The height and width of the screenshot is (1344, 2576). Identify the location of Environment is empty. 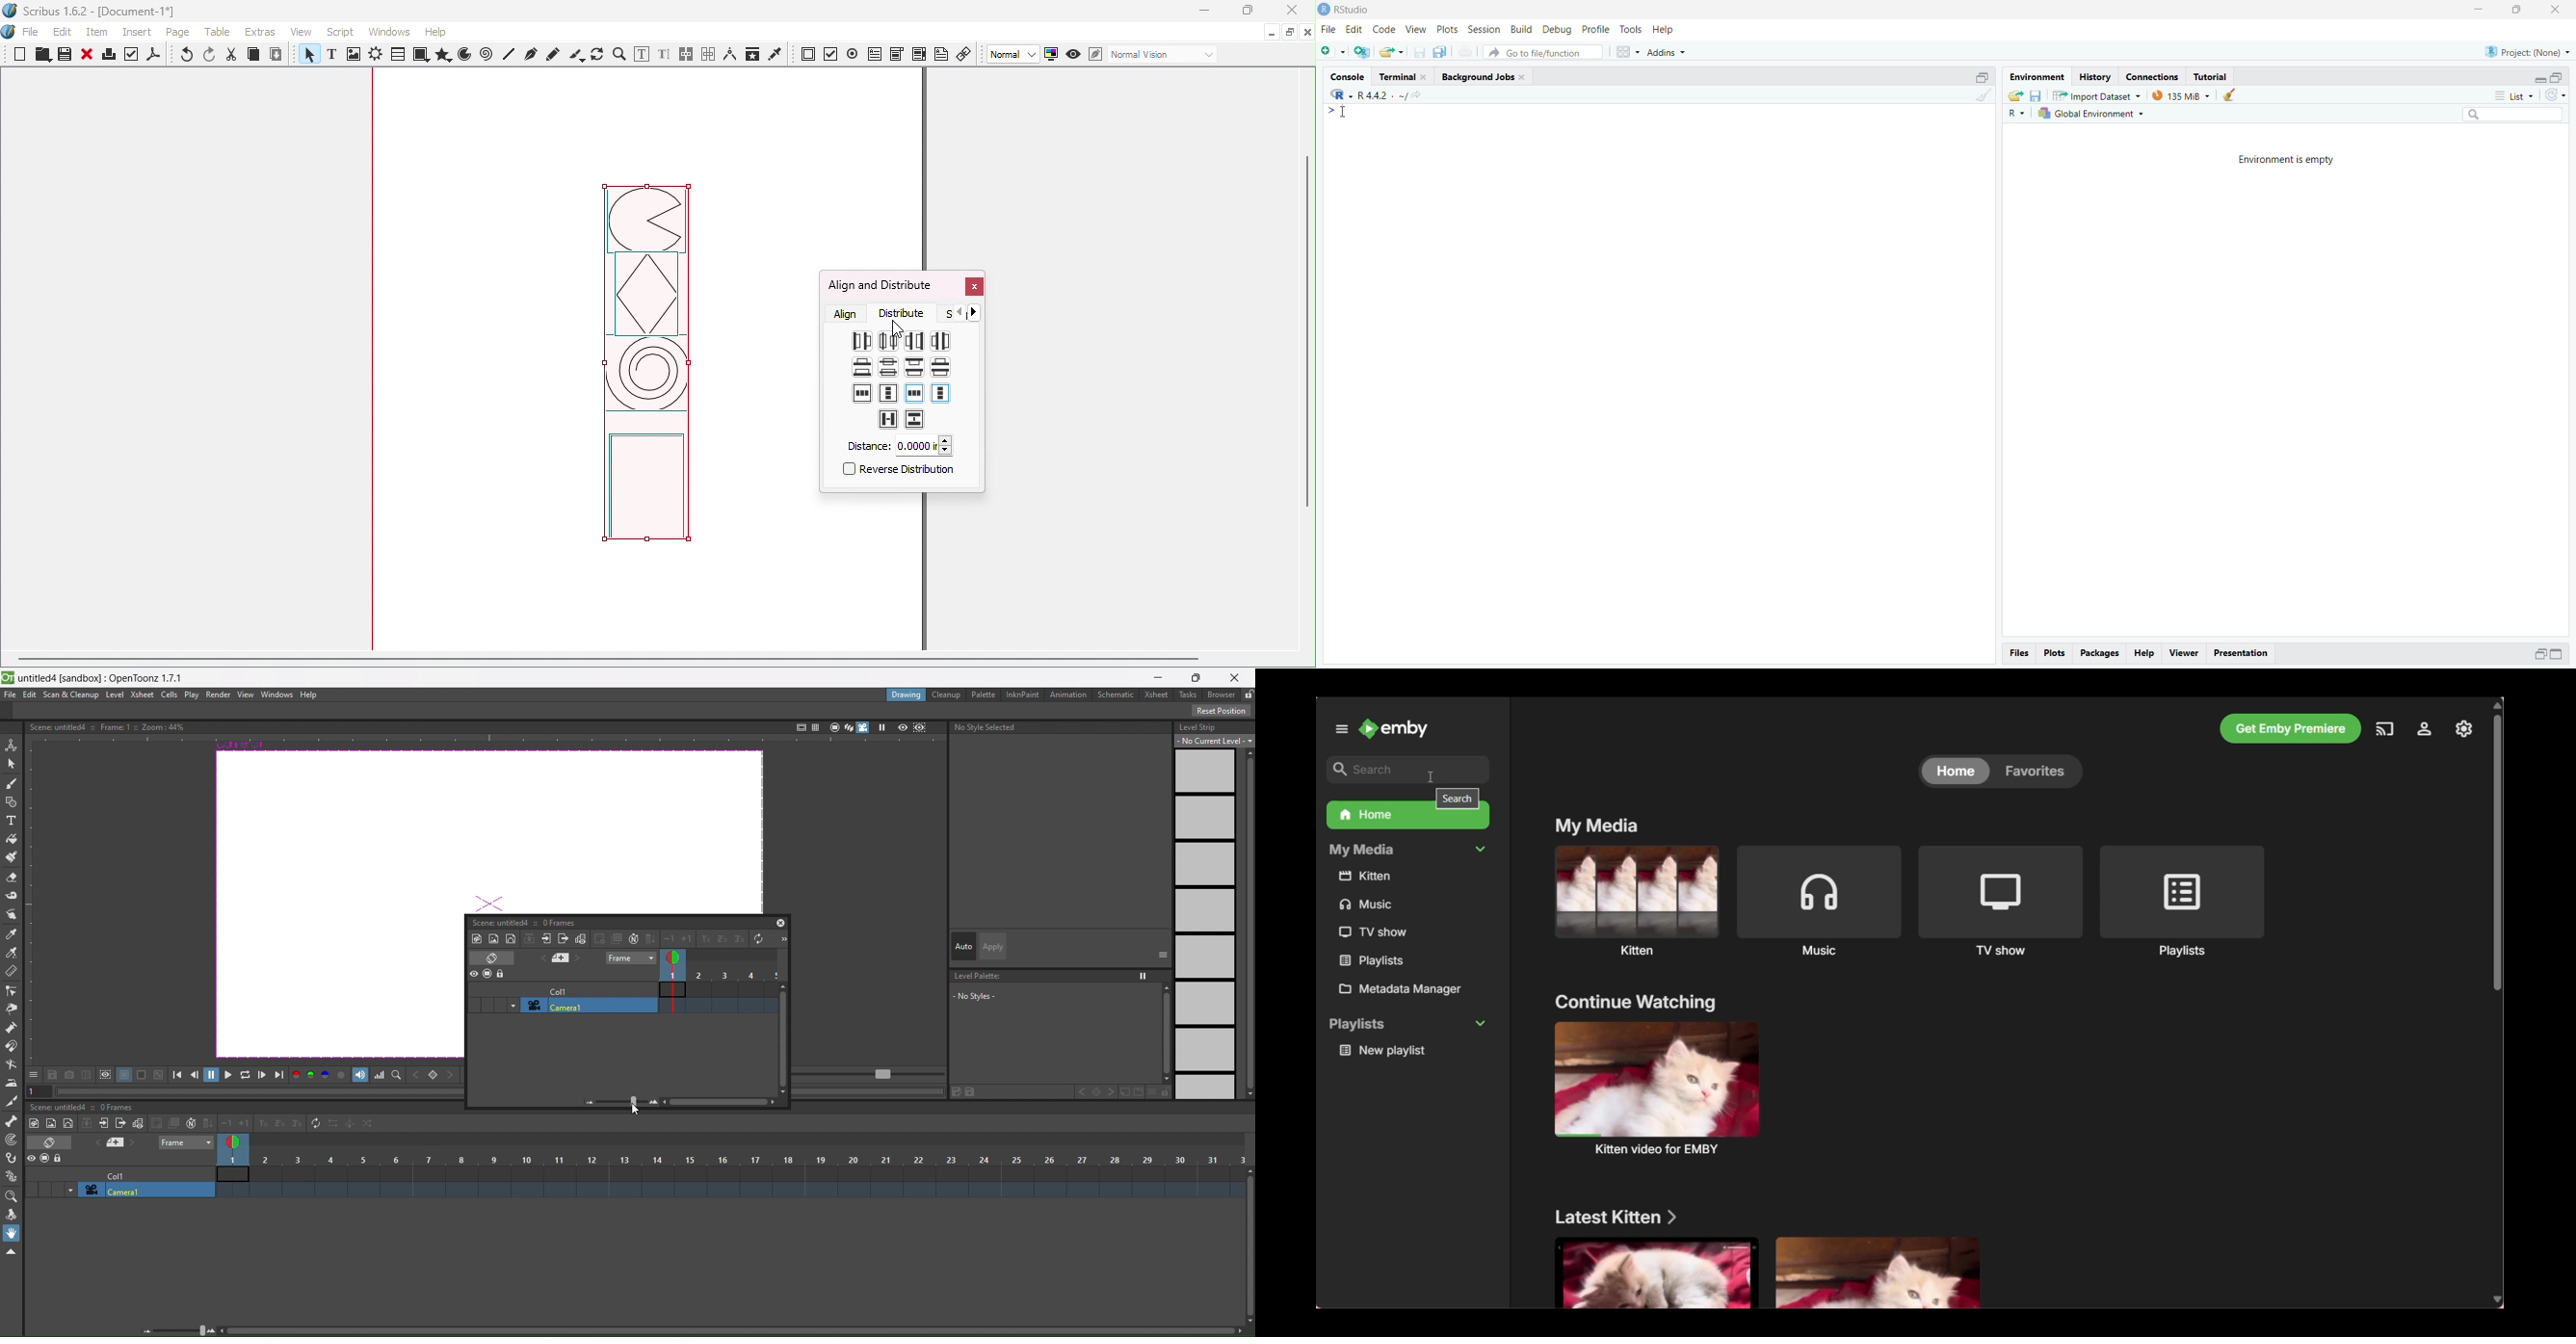
(2288, 158).